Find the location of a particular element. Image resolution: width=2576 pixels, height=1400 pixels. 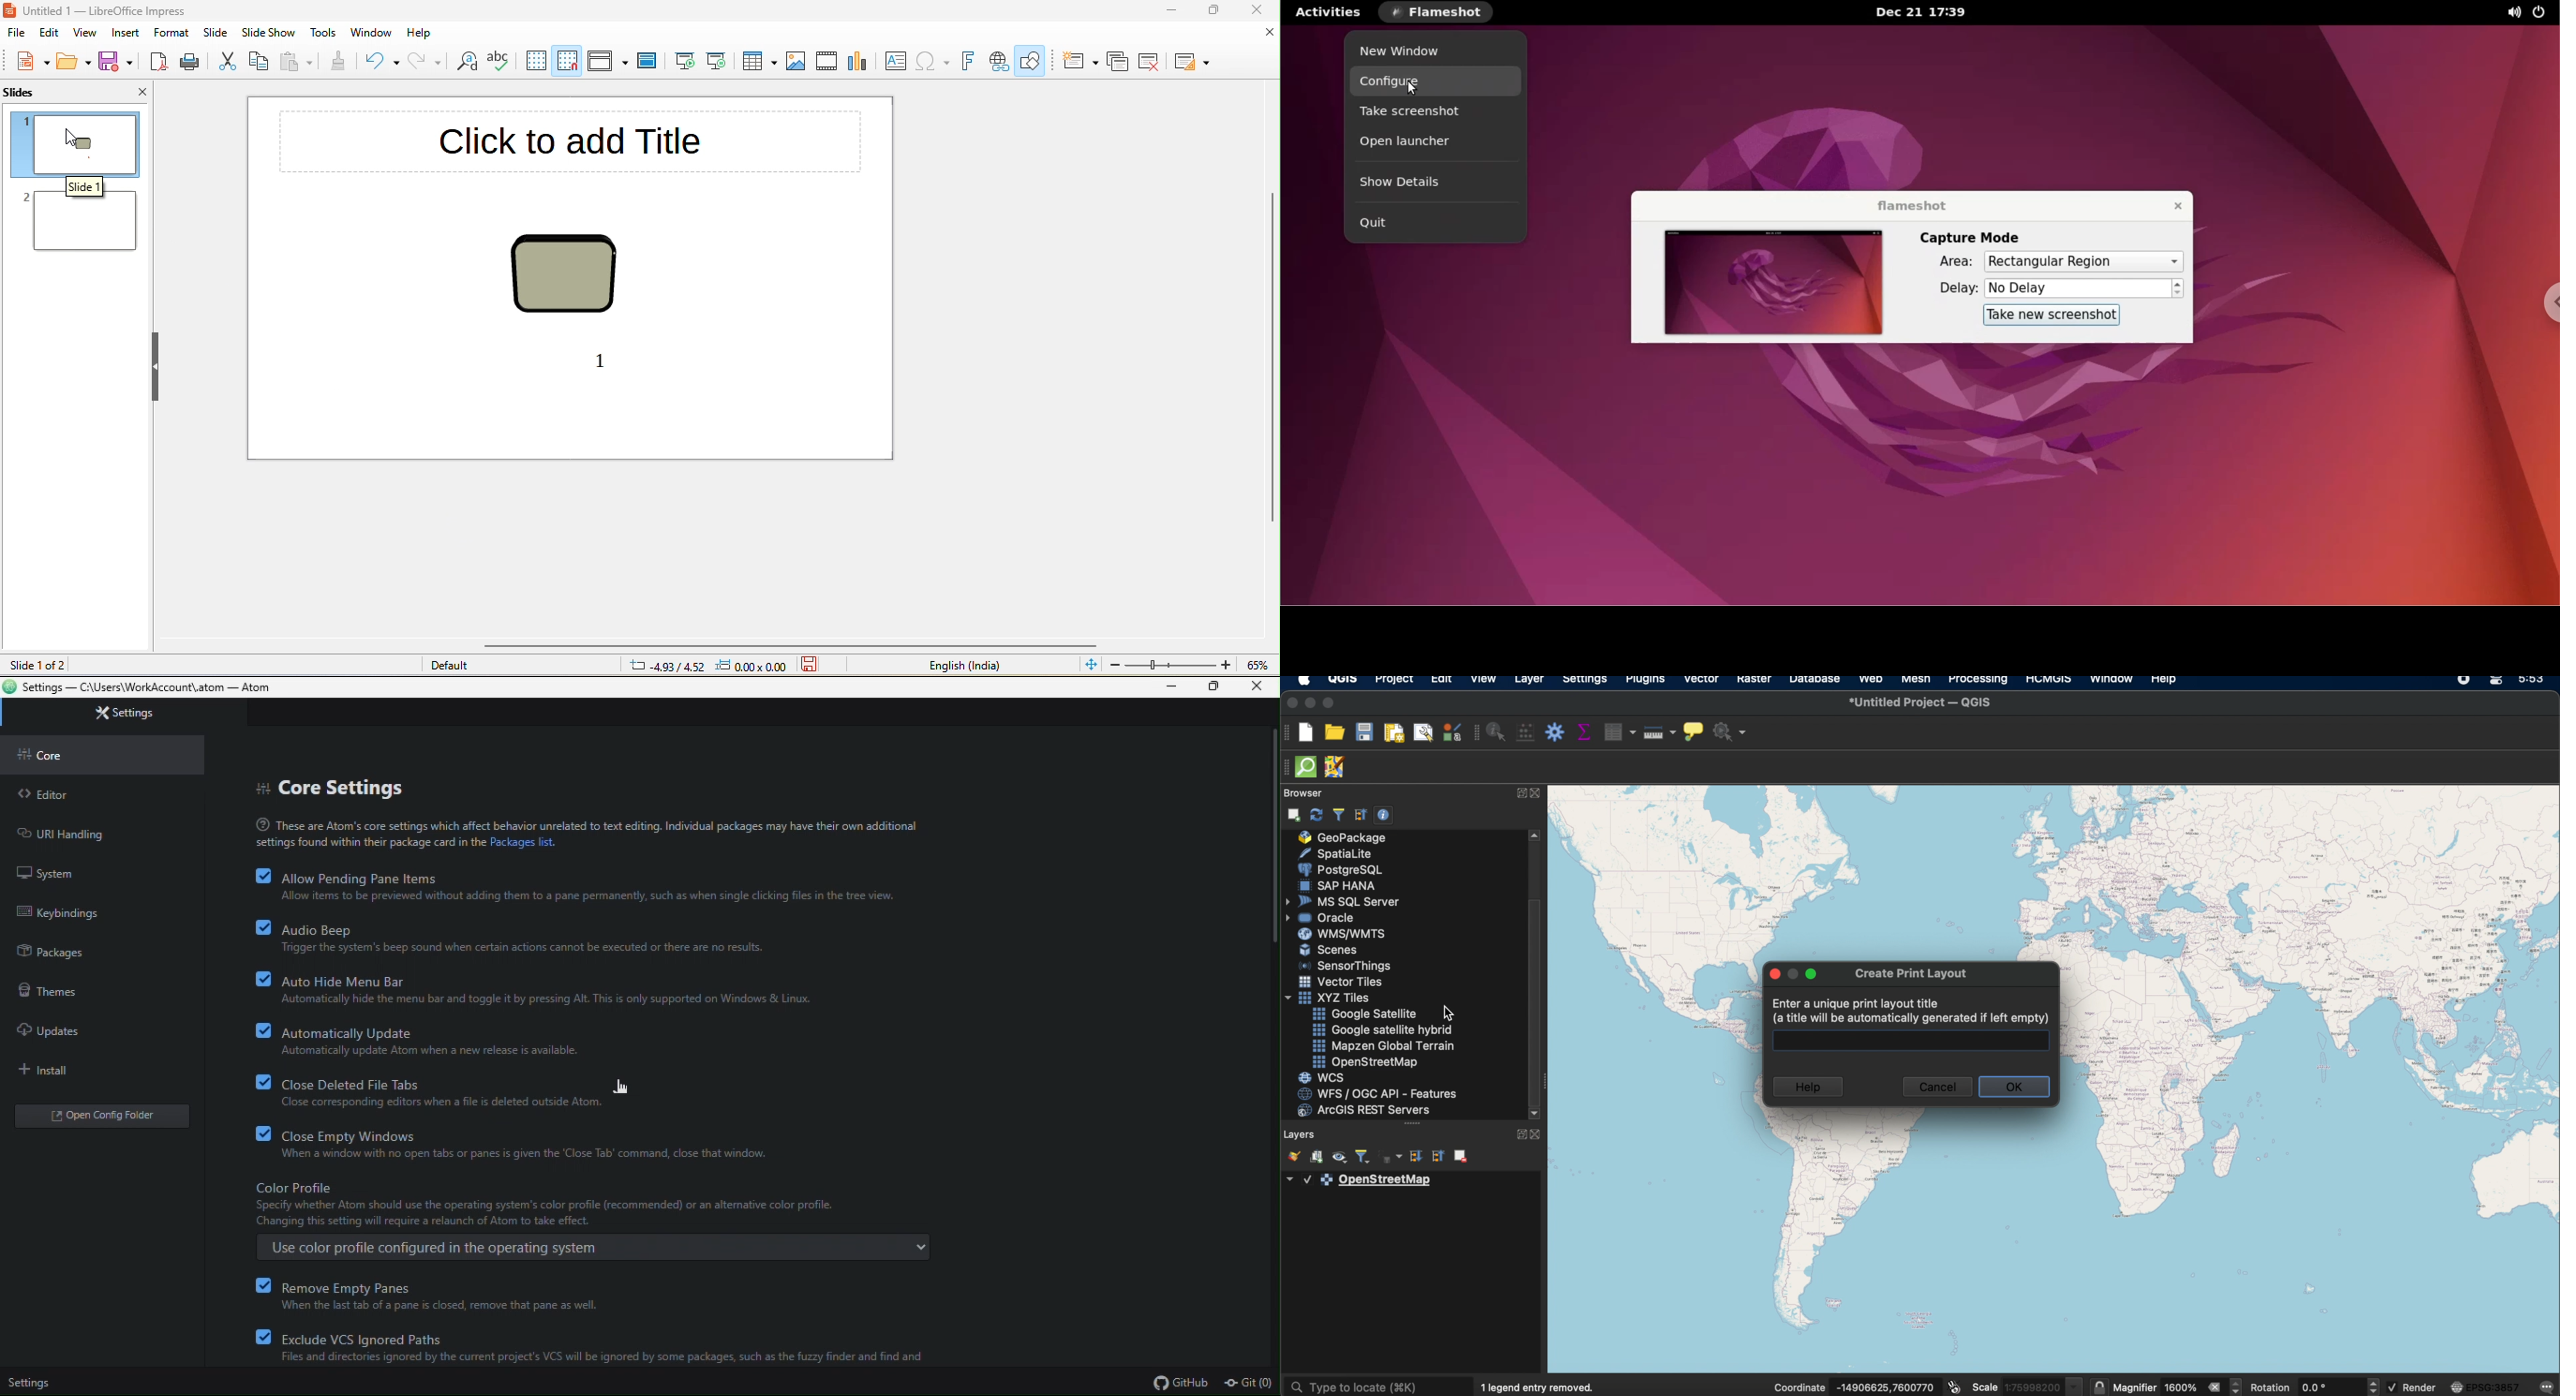

edit is located at coordinates (51, 33).